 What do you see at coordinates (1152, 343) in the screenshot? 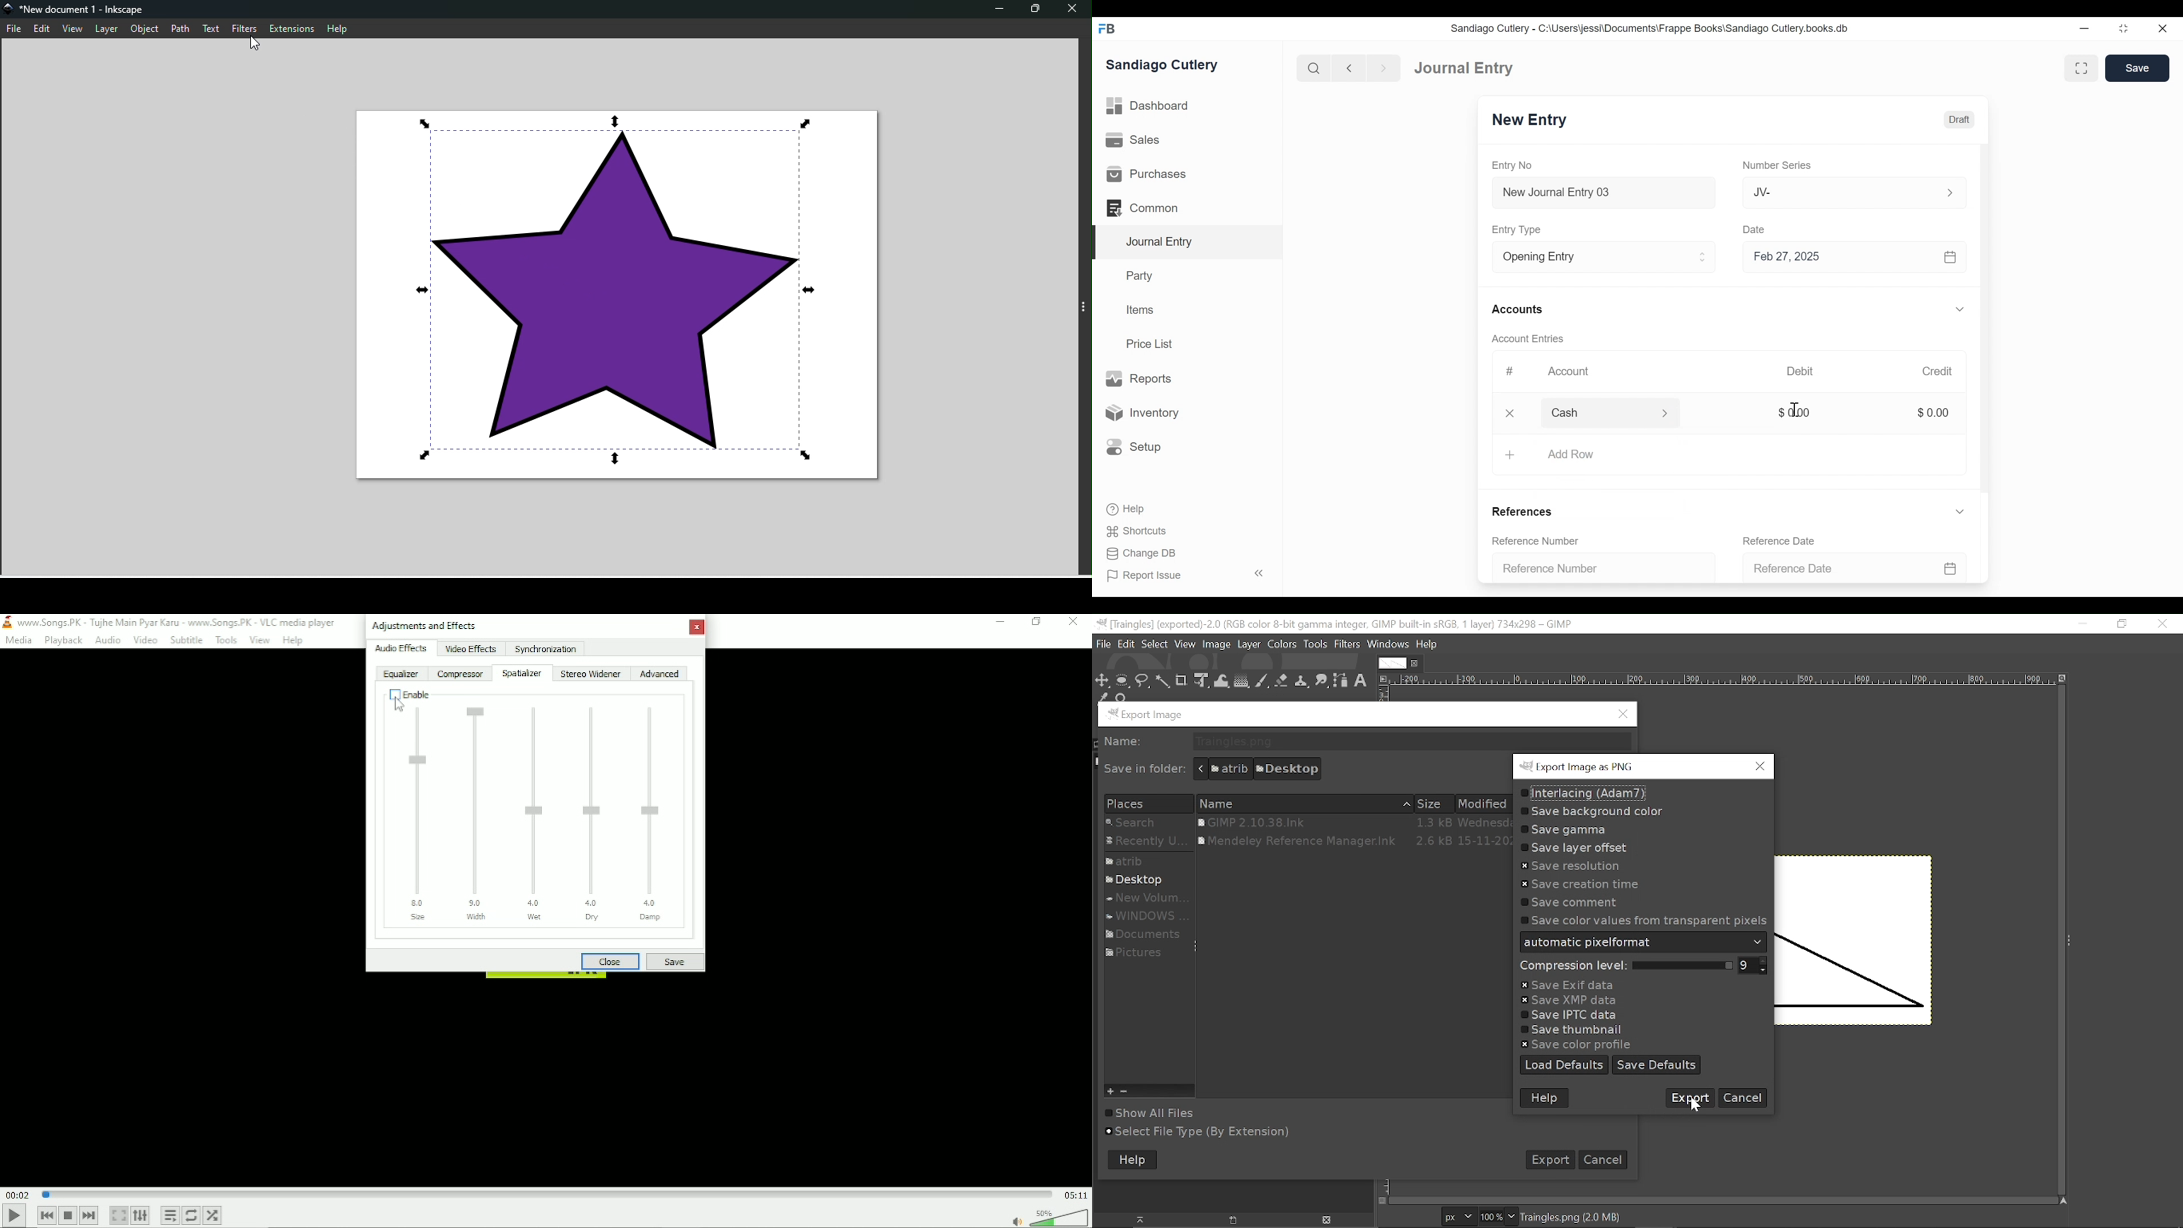
I see `Price List` at bounding box center [1152, 343].